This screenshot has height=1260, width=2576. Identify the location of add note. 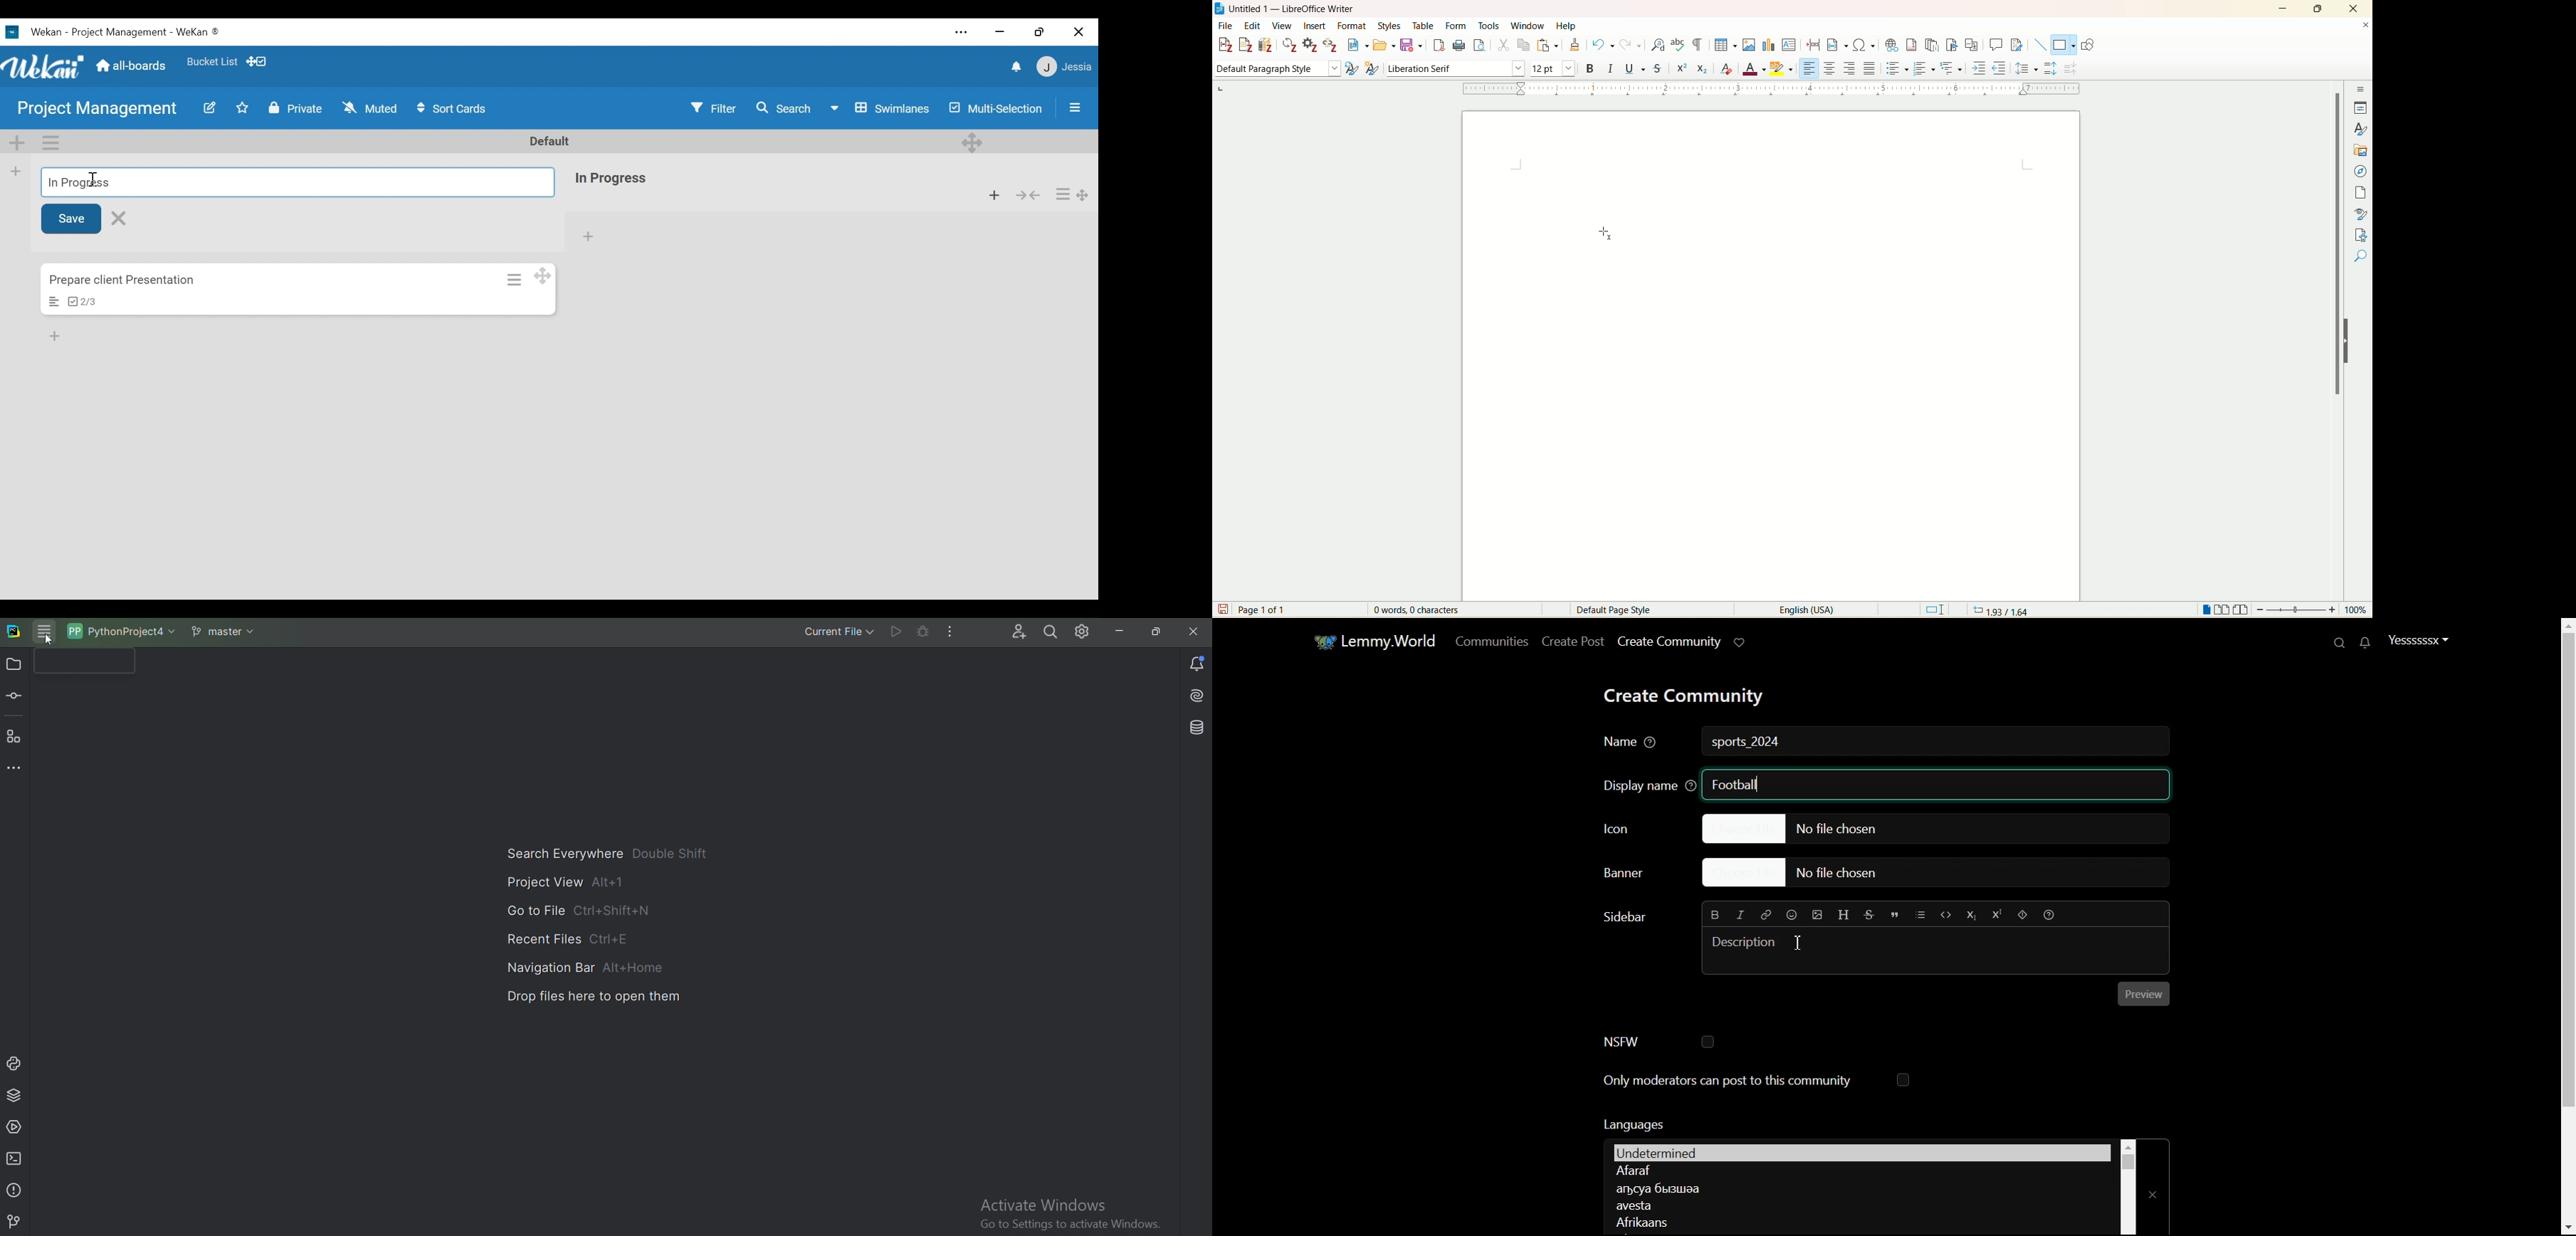
(1245, 45).